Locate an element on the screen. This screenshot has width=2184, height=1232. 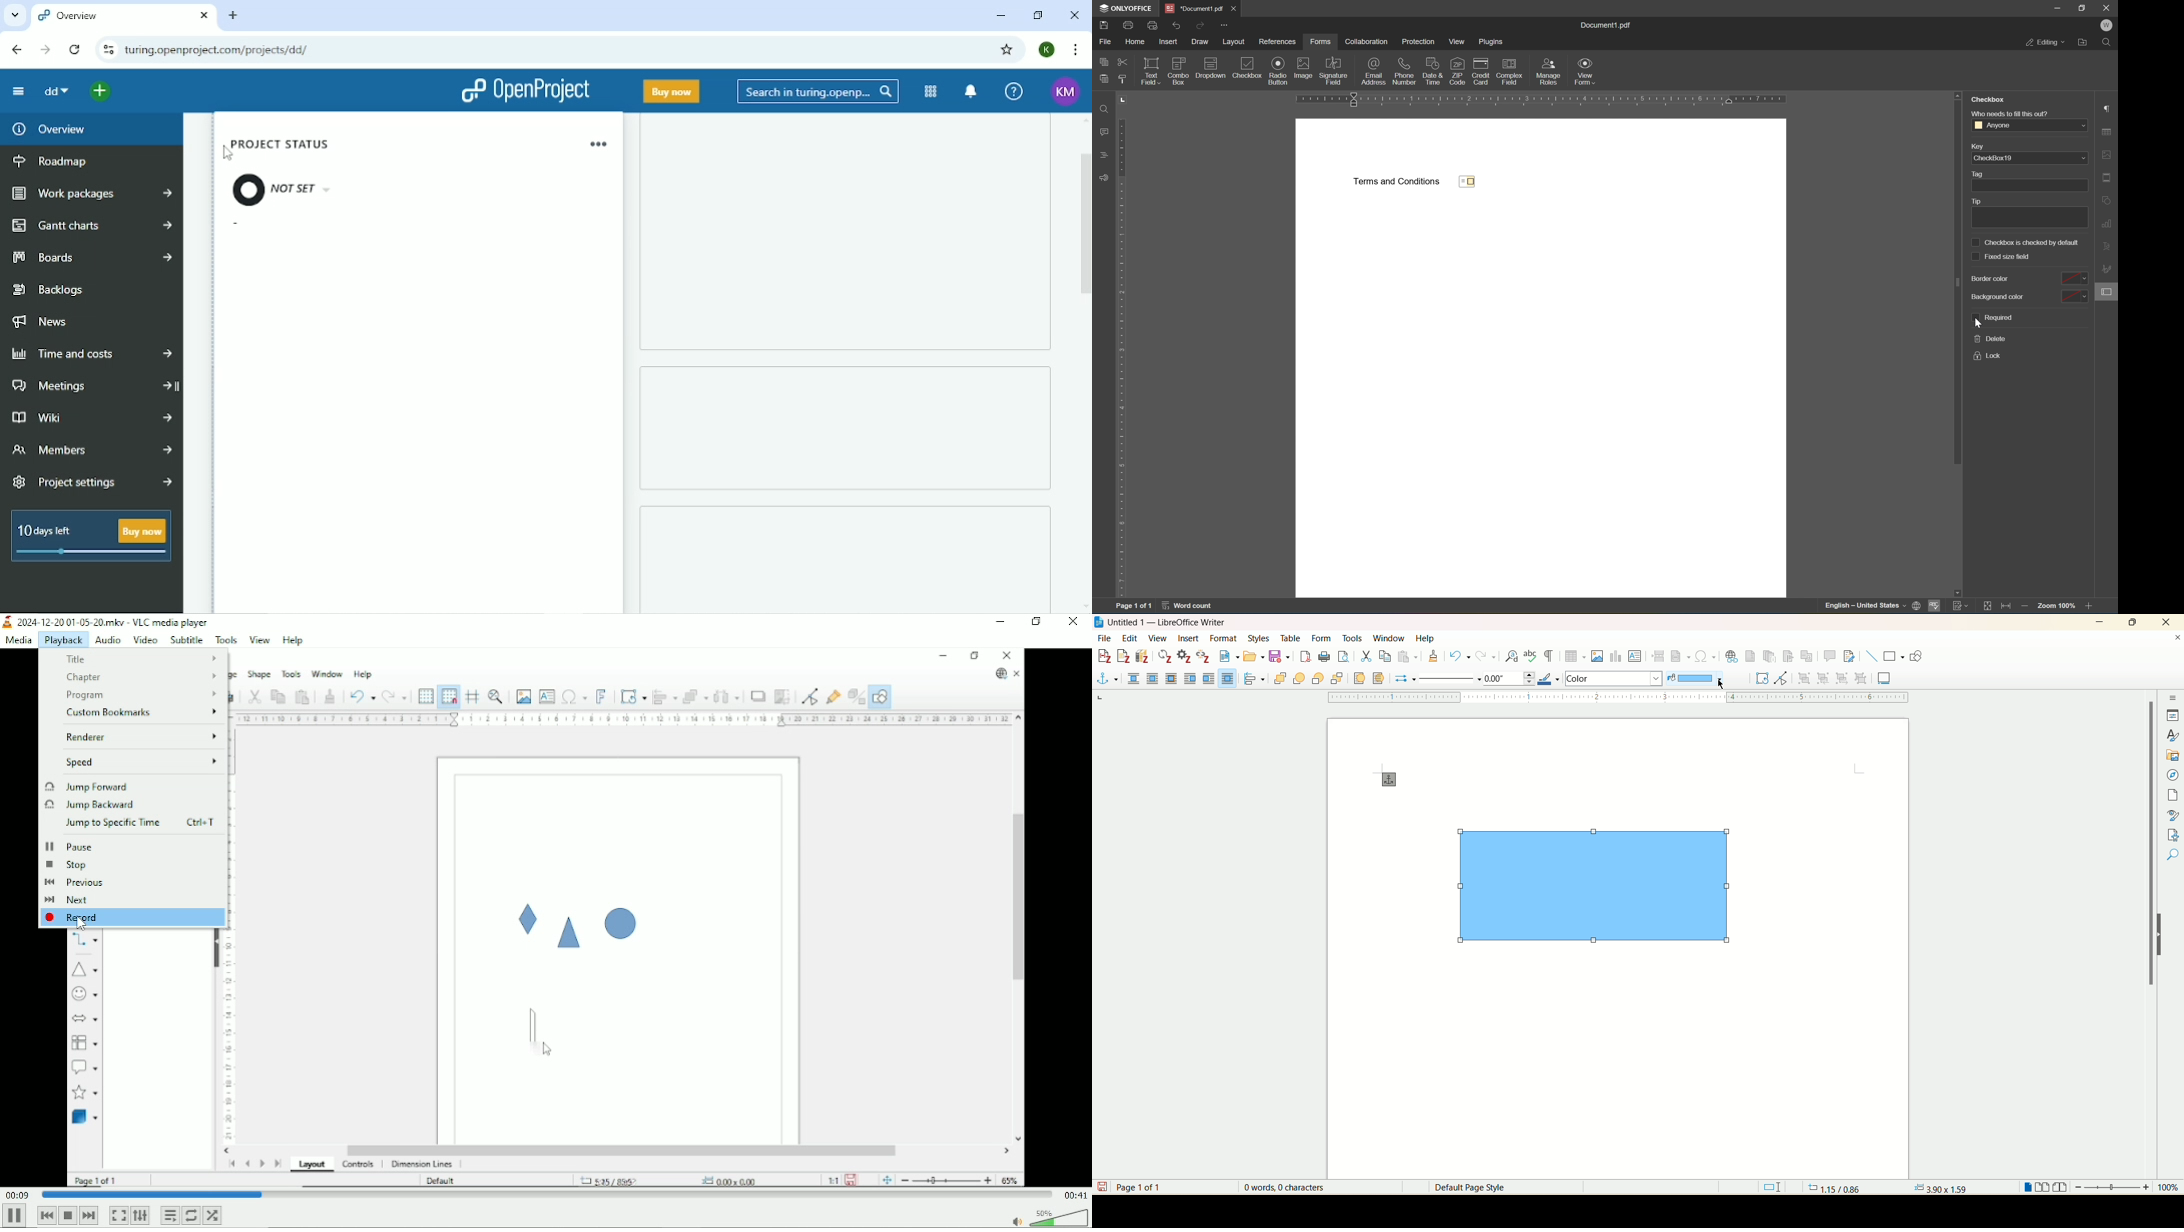
layout is located at coordinates (1234, 41).